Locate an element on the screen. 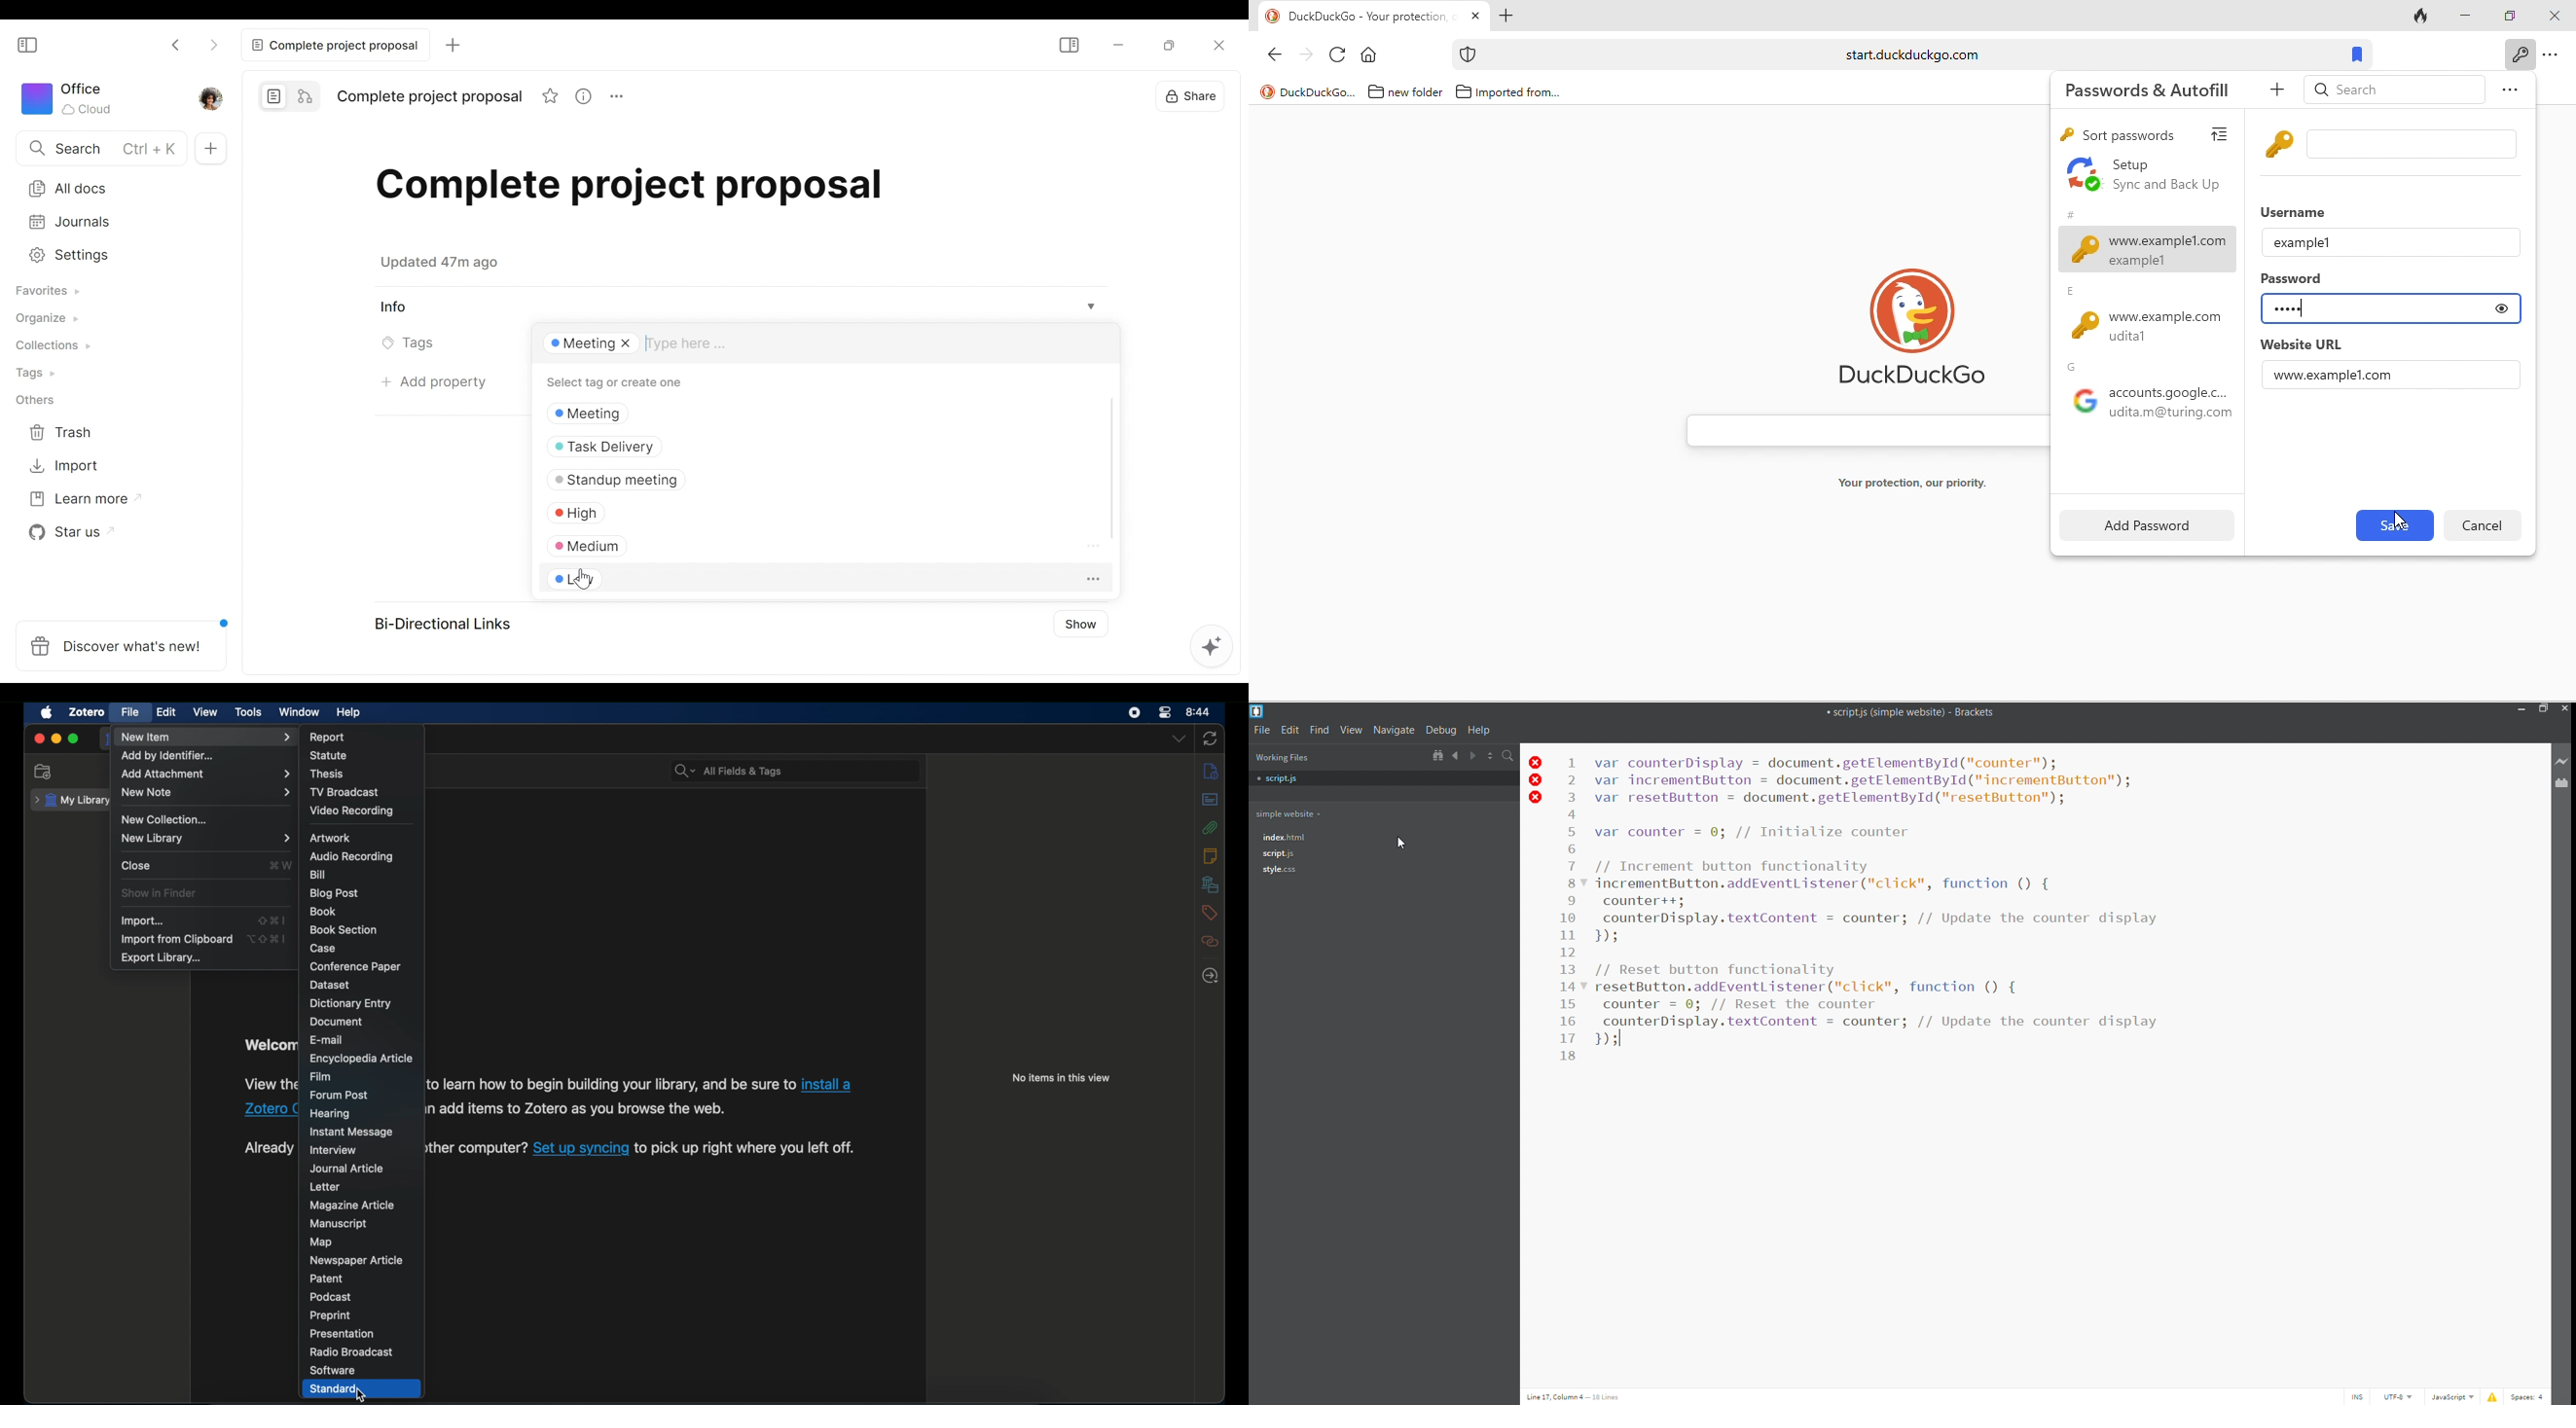 This screenshot has width=2576, height=1428. working folder is located at coordinates (1291, 815).